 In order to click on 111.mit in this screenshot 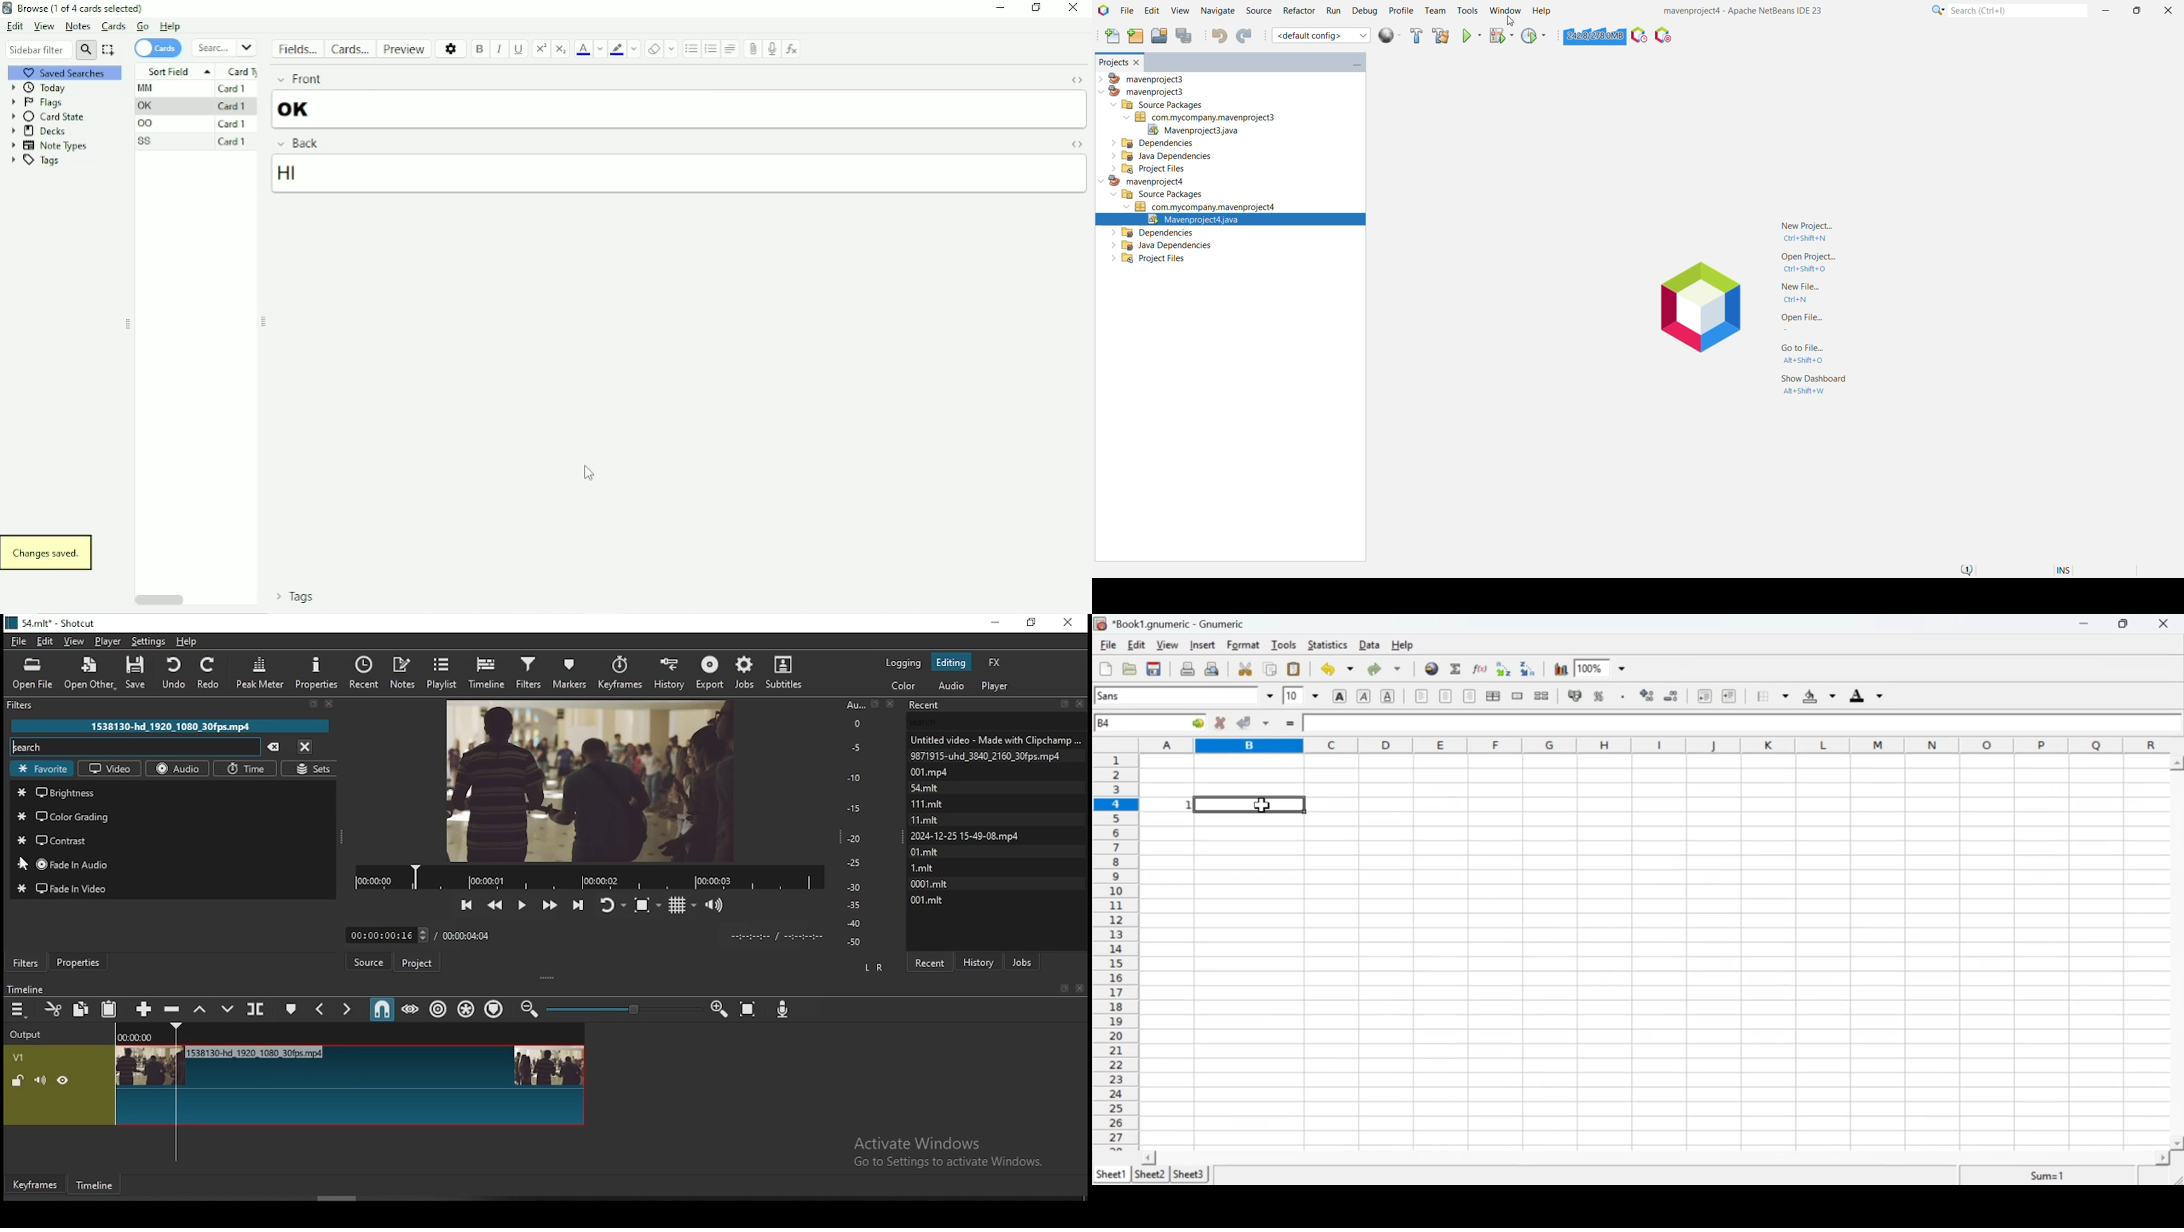, I will do `click(938, 803)`.